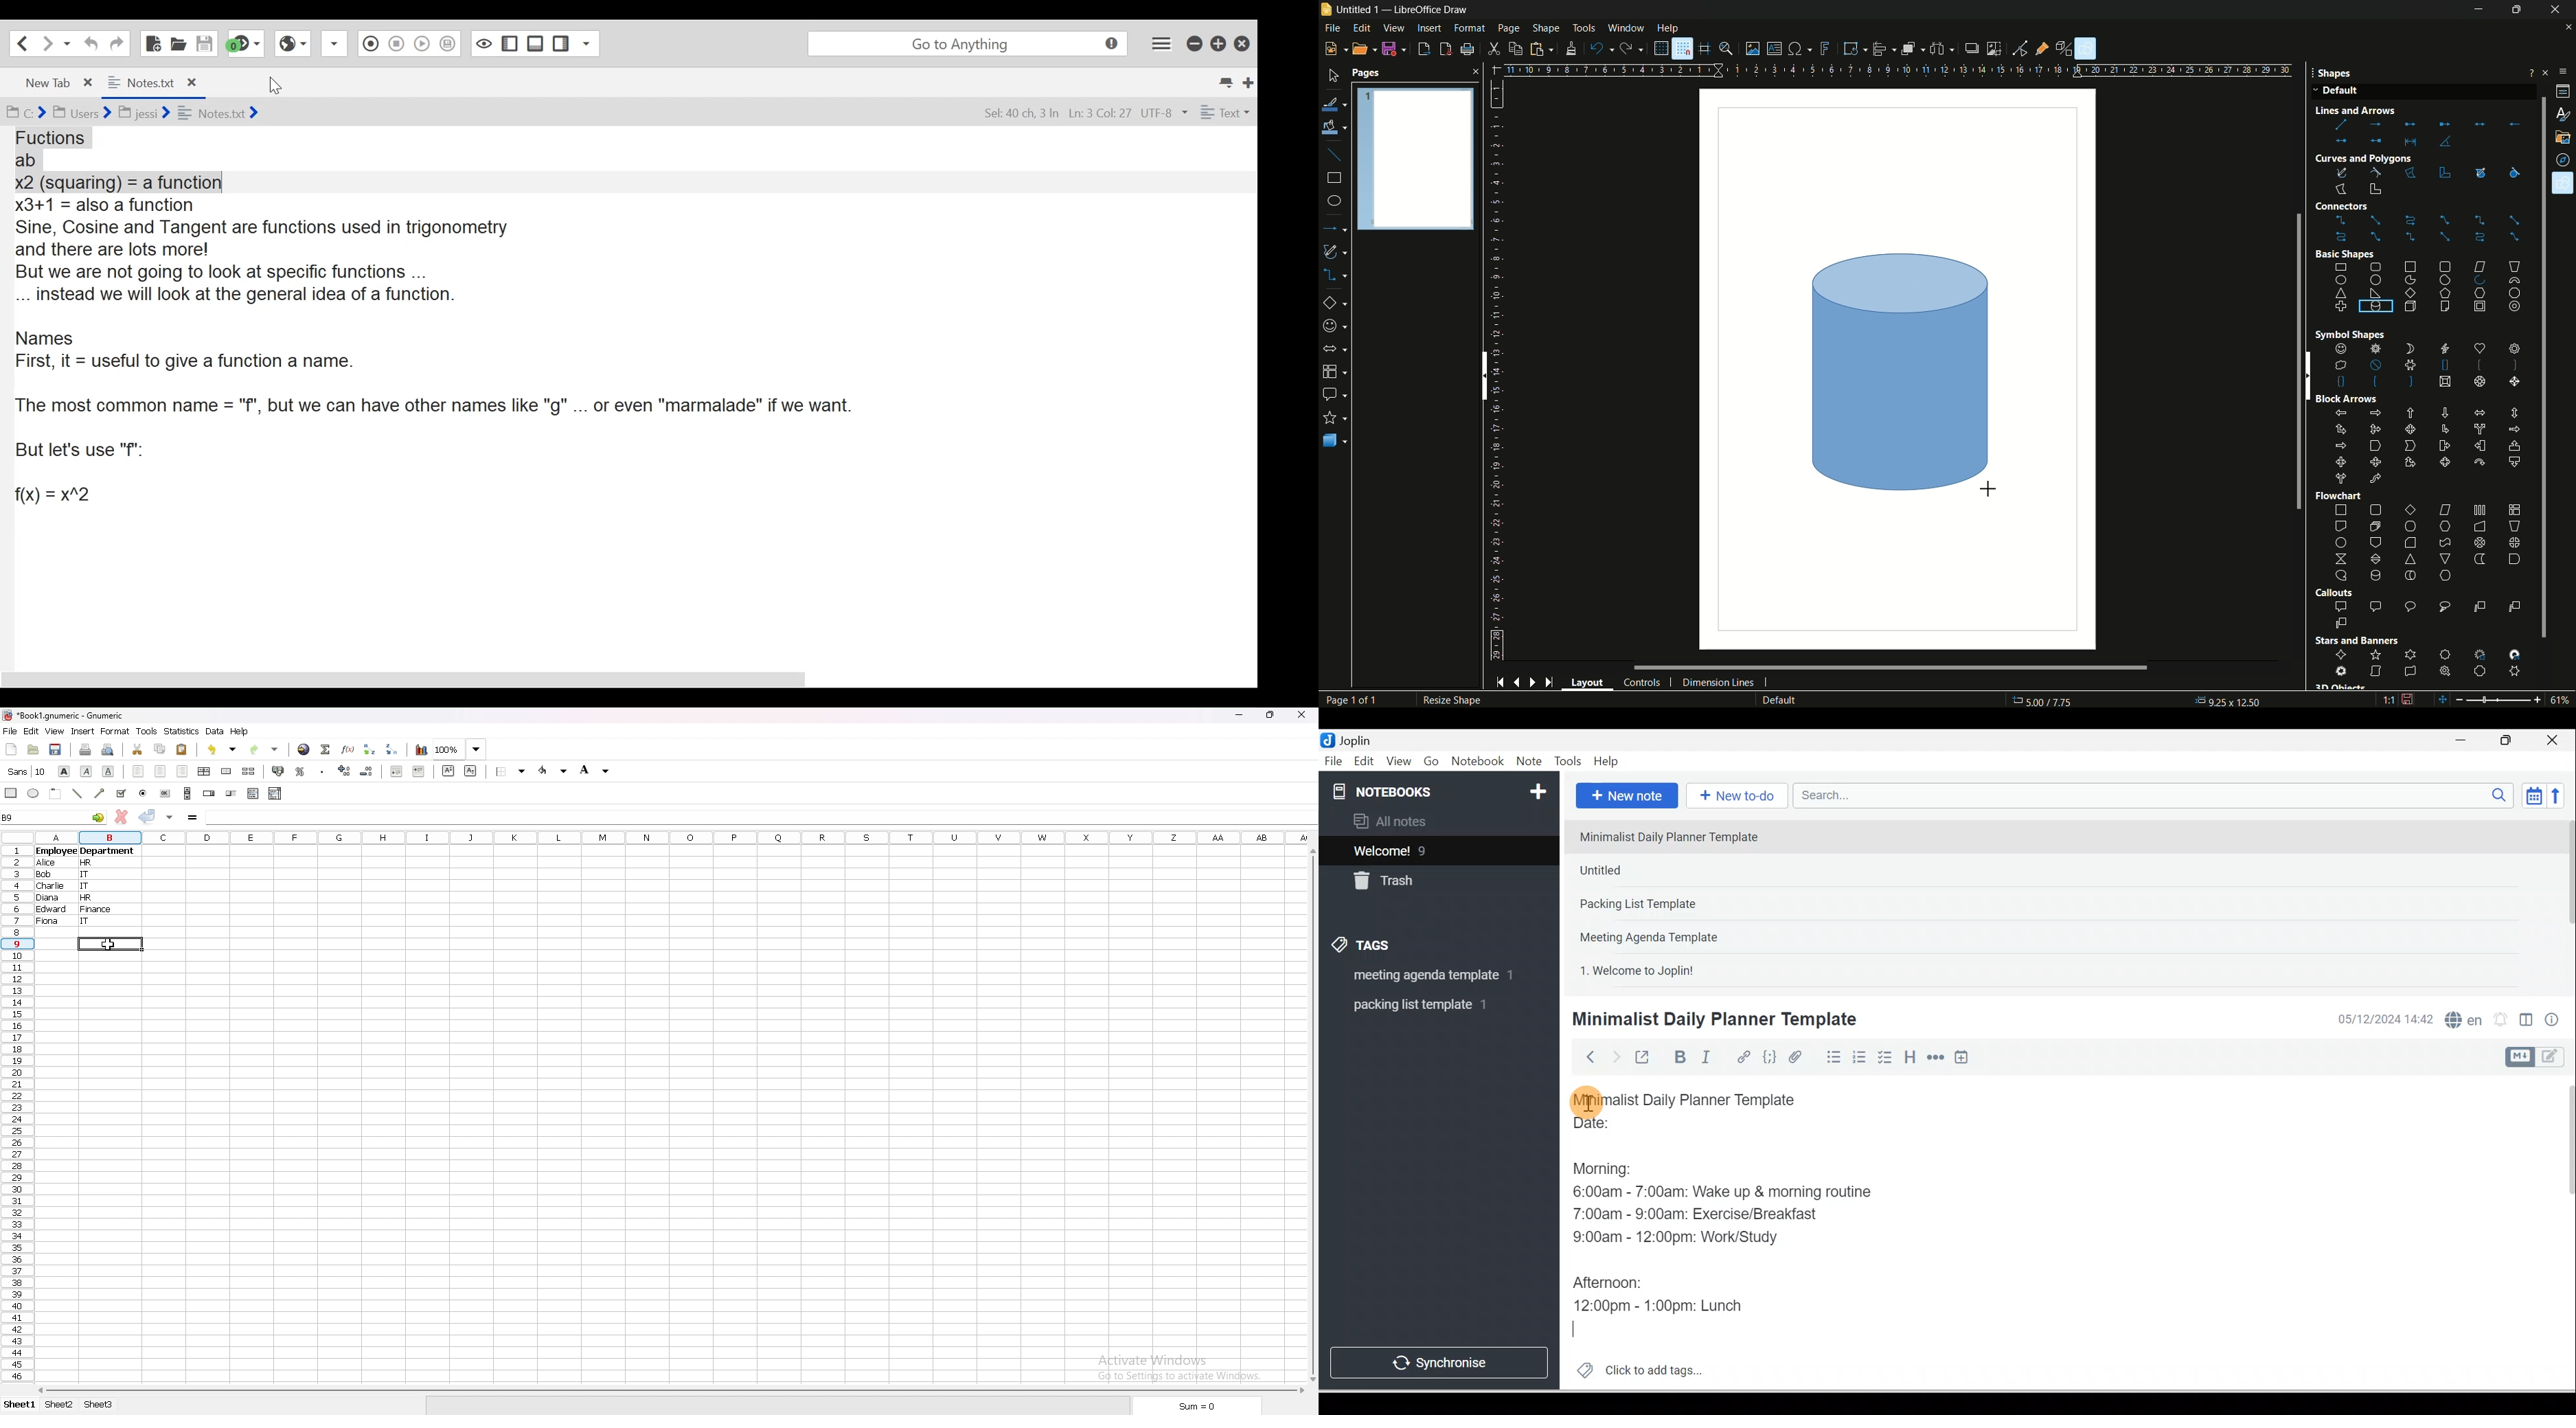 Image resolution: width=2576 pixels, height=1428 pixels. I want to click on close, so click(1303, 714).